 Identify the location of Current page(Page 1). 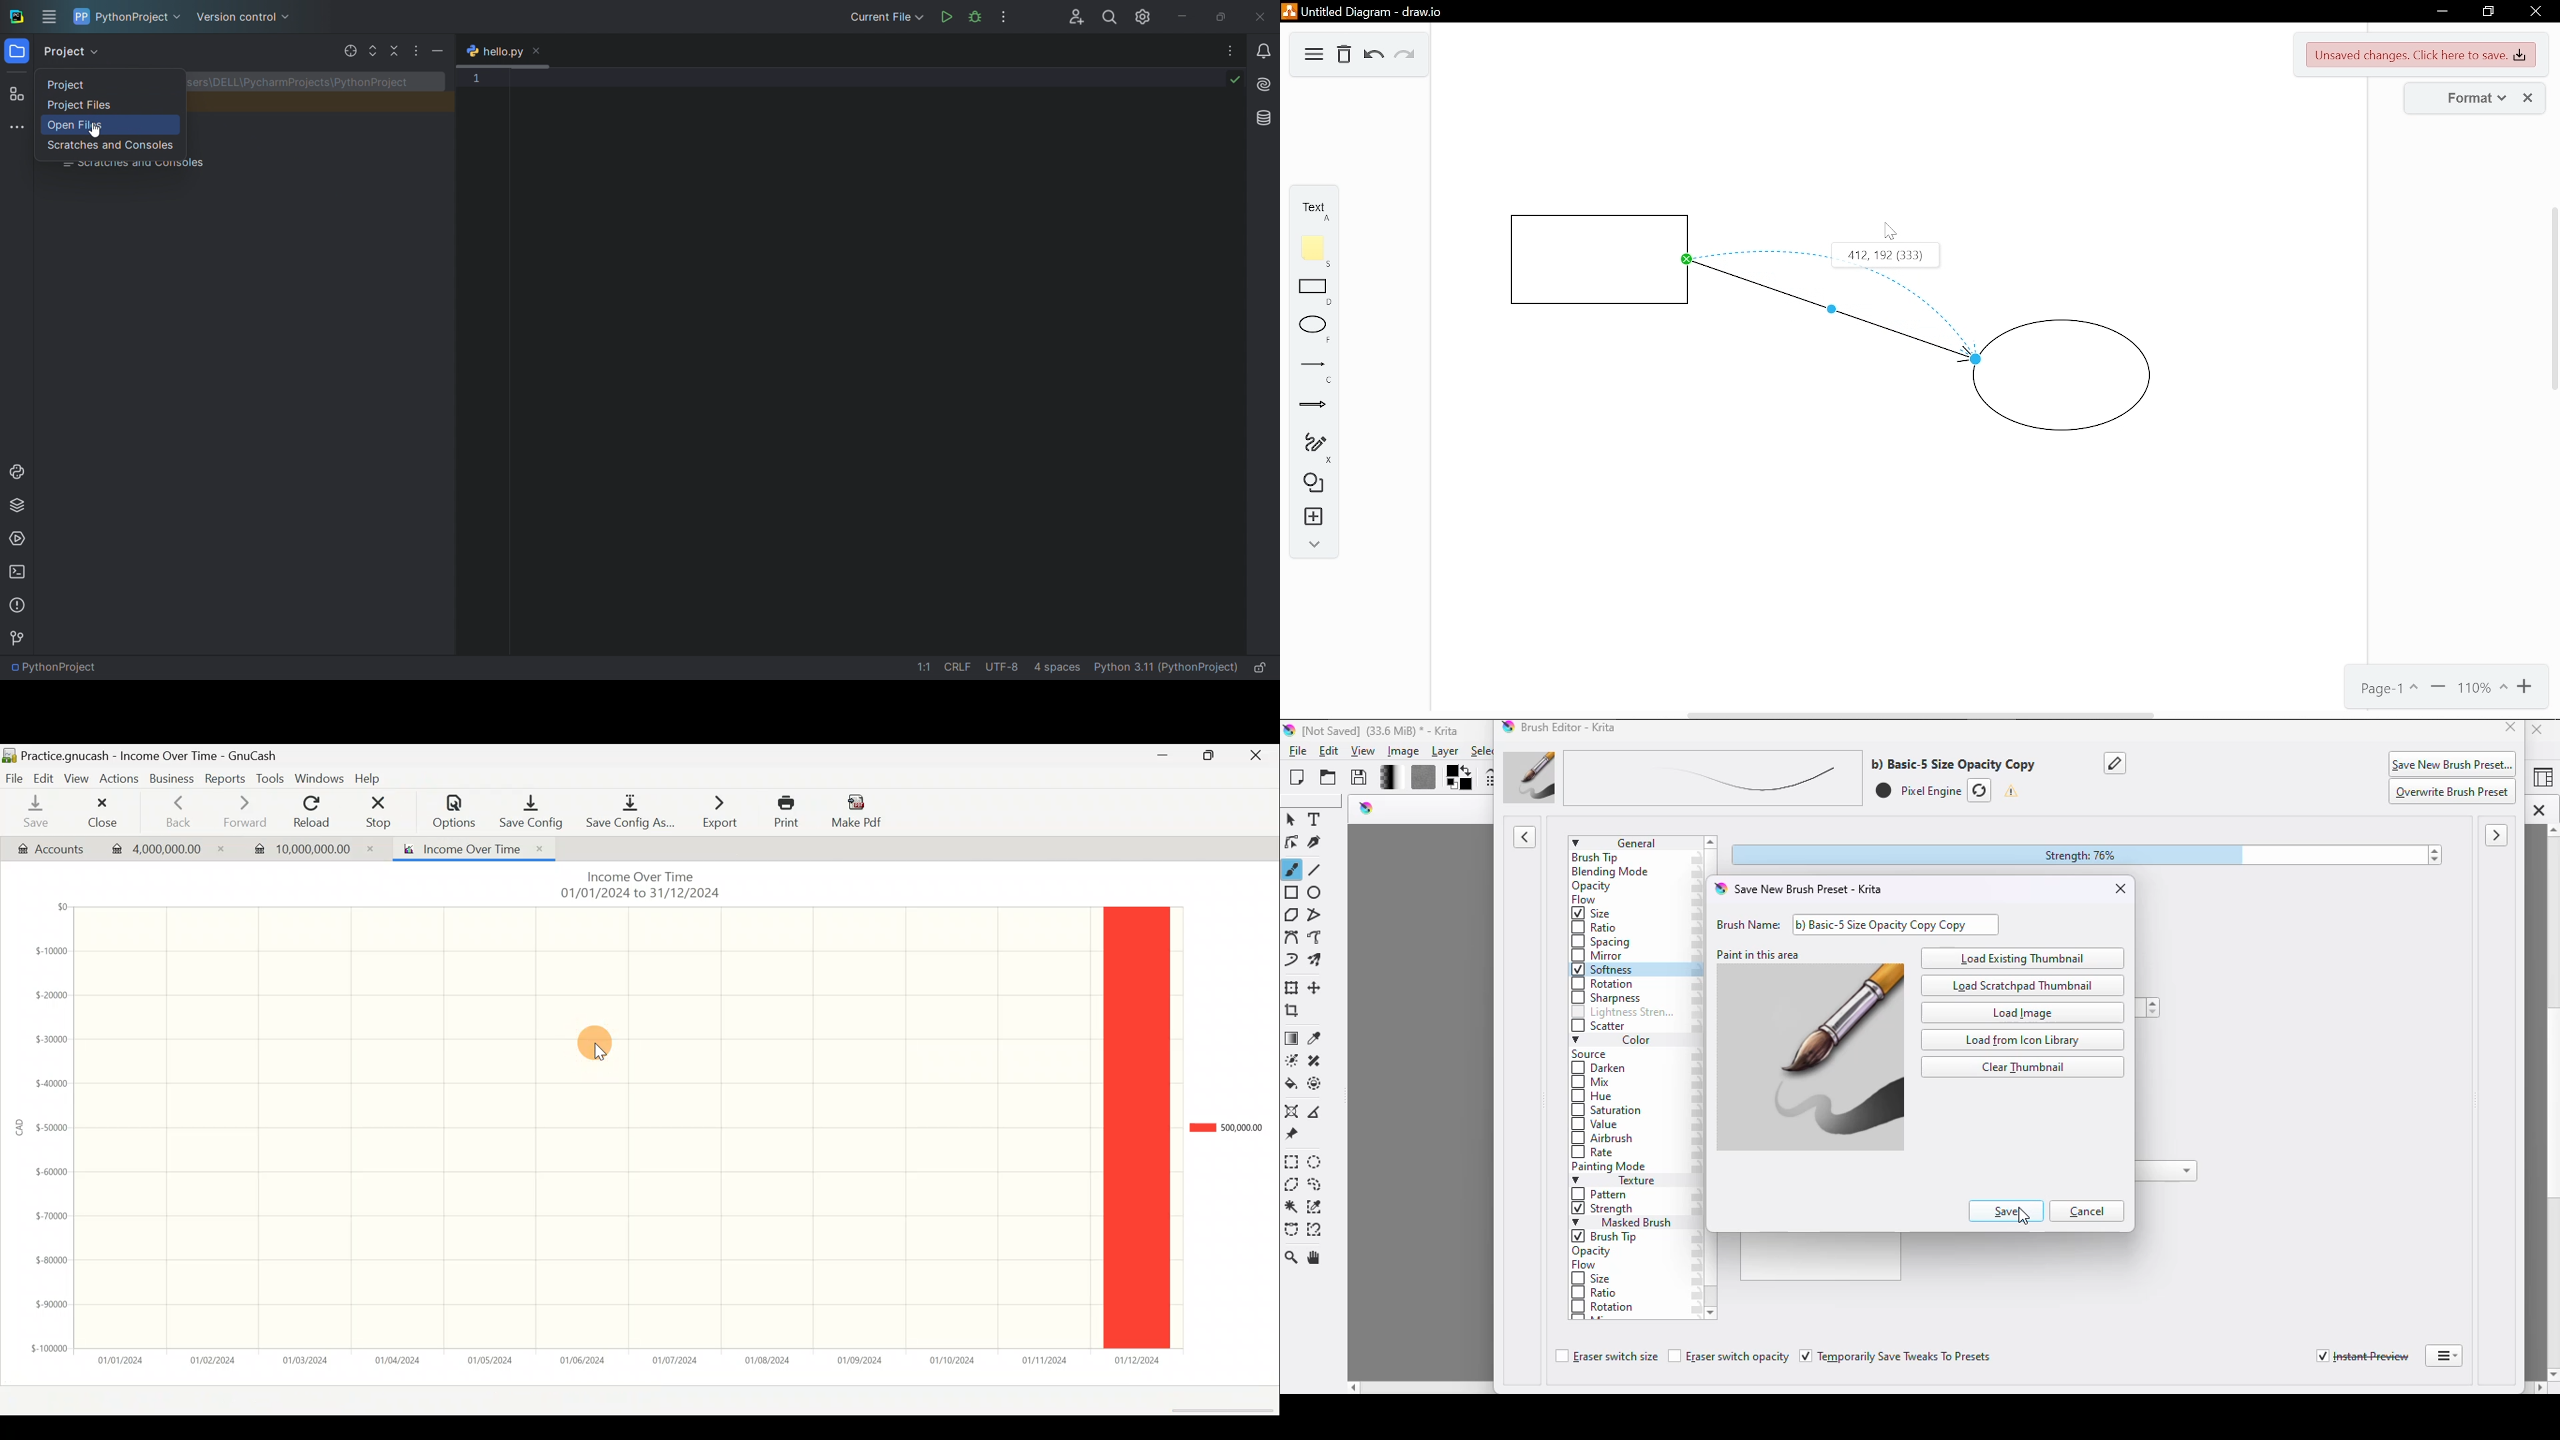
(2391, 689).